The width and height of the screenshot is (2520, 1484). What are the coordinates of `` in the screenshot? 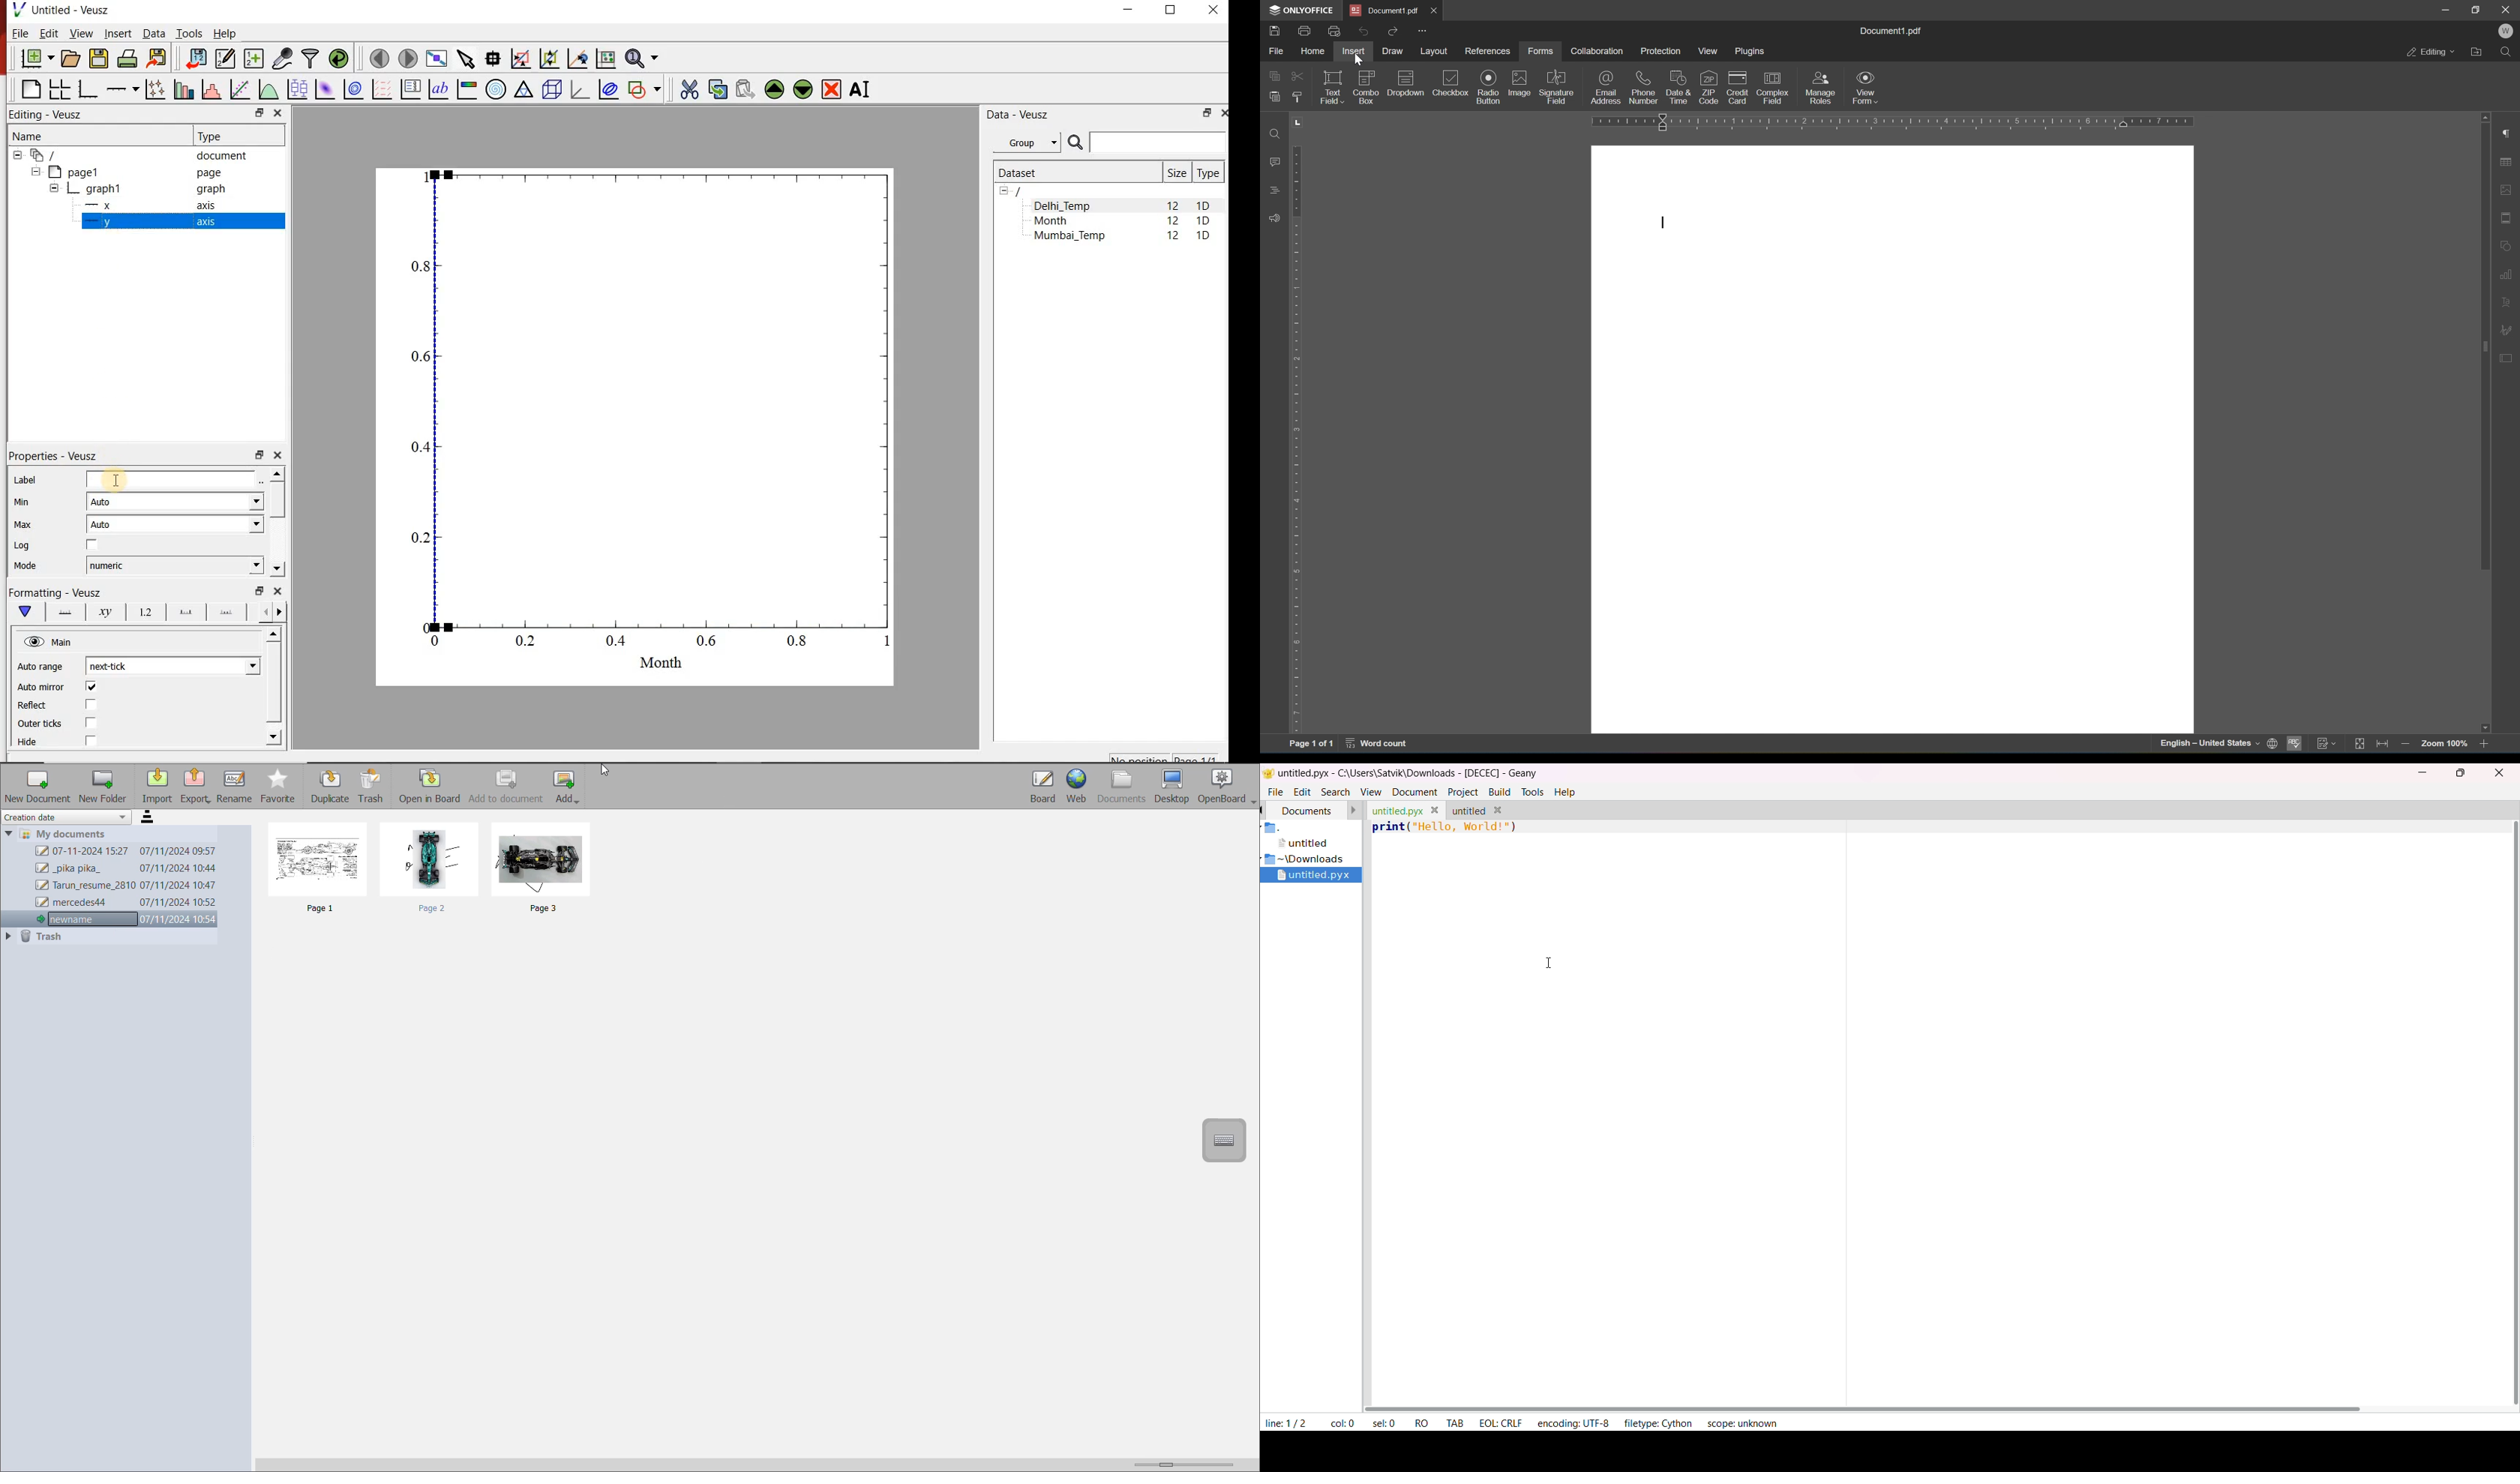 It's located at (2490, 726).